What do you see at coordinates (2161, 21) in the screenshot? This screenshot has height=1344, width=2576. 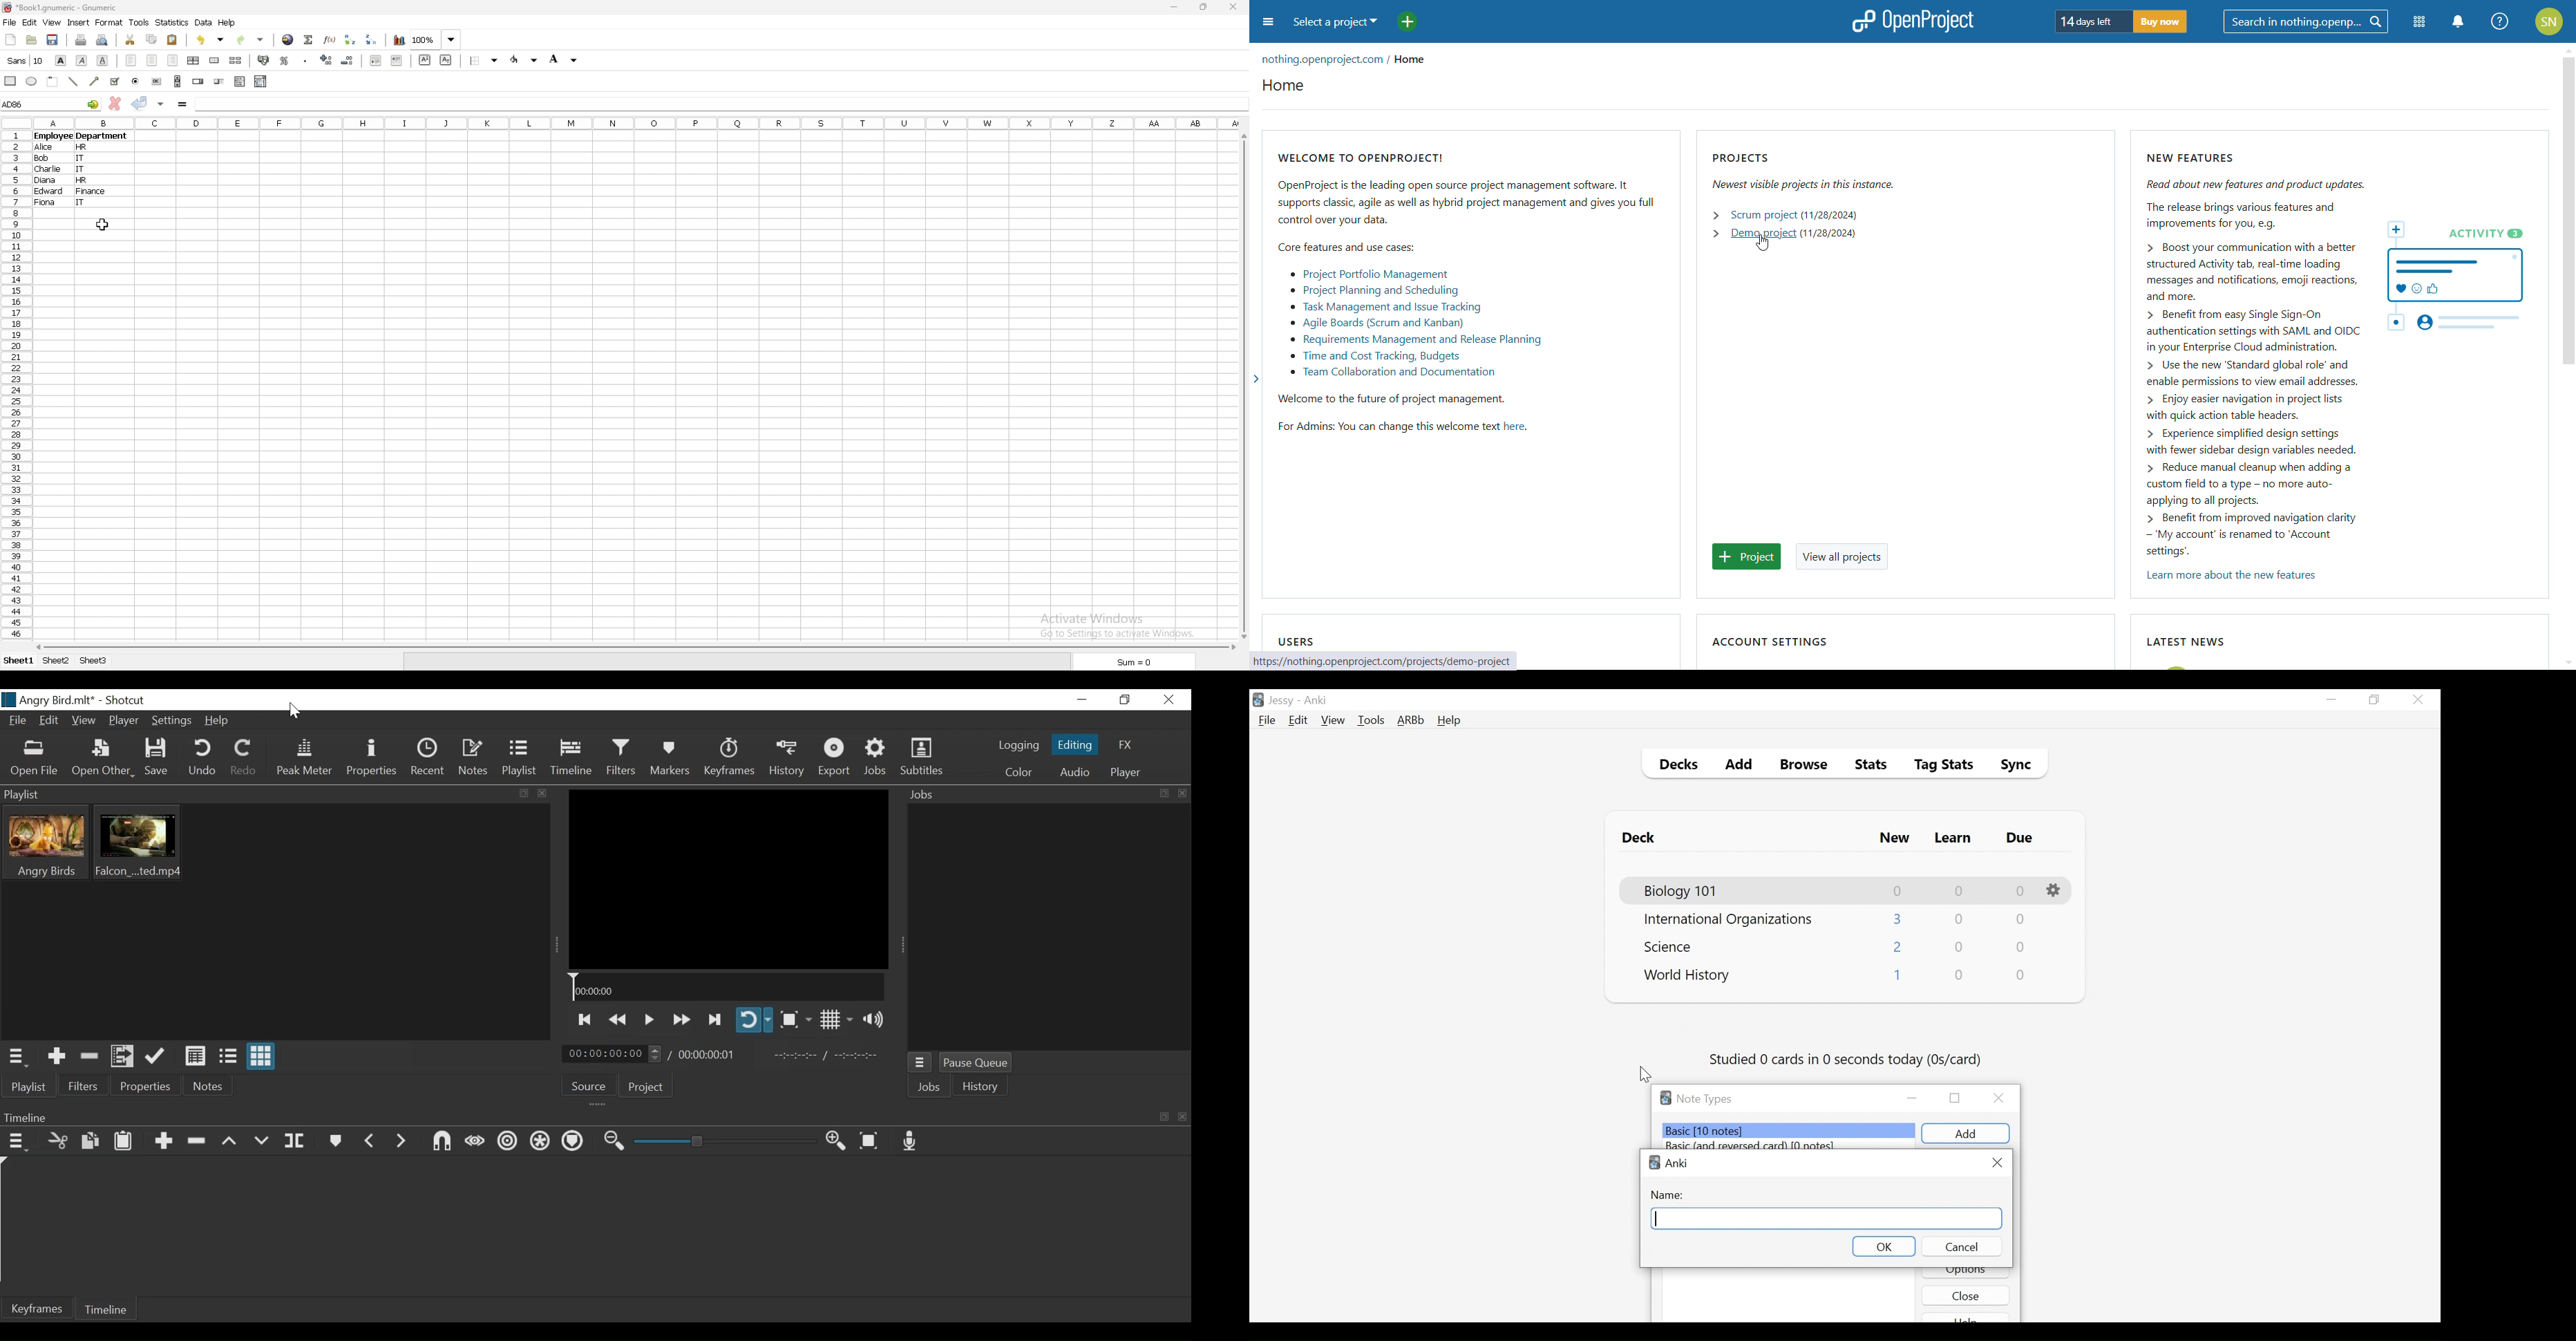 I see `buy now` at bounding box center [2161, 21].